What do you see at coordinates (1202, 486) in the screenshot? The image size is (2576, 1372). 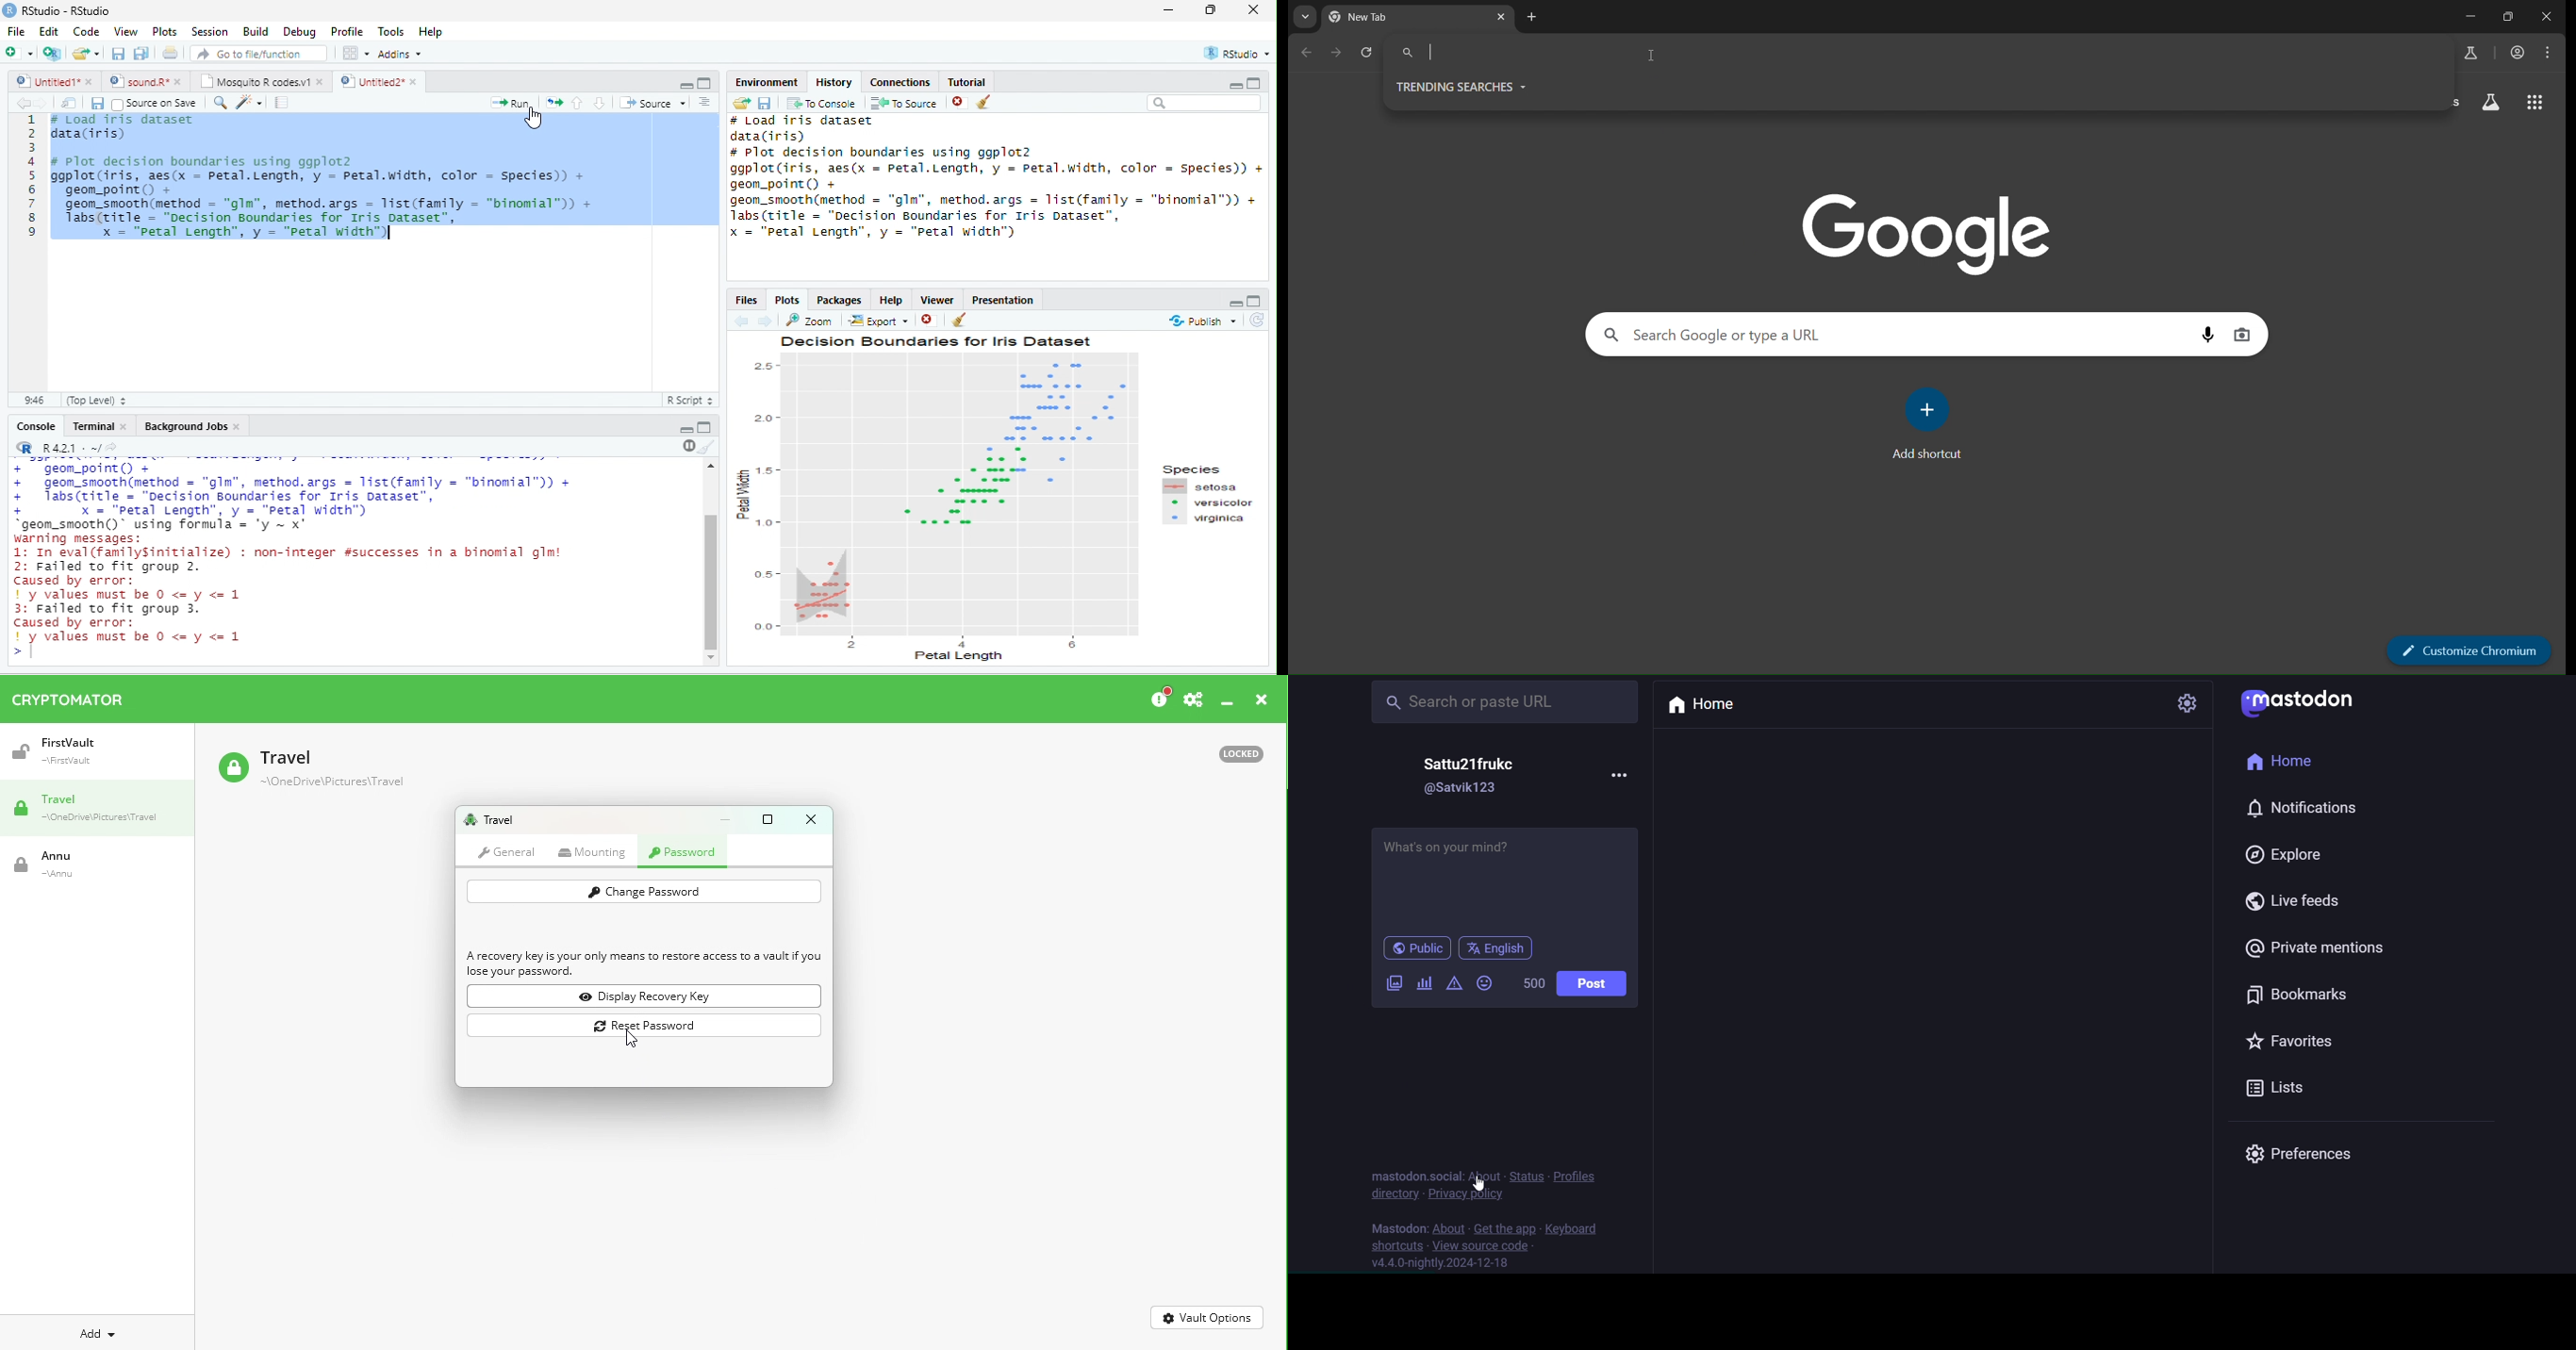 I see `setosa` at bounding box center [1202, 486].